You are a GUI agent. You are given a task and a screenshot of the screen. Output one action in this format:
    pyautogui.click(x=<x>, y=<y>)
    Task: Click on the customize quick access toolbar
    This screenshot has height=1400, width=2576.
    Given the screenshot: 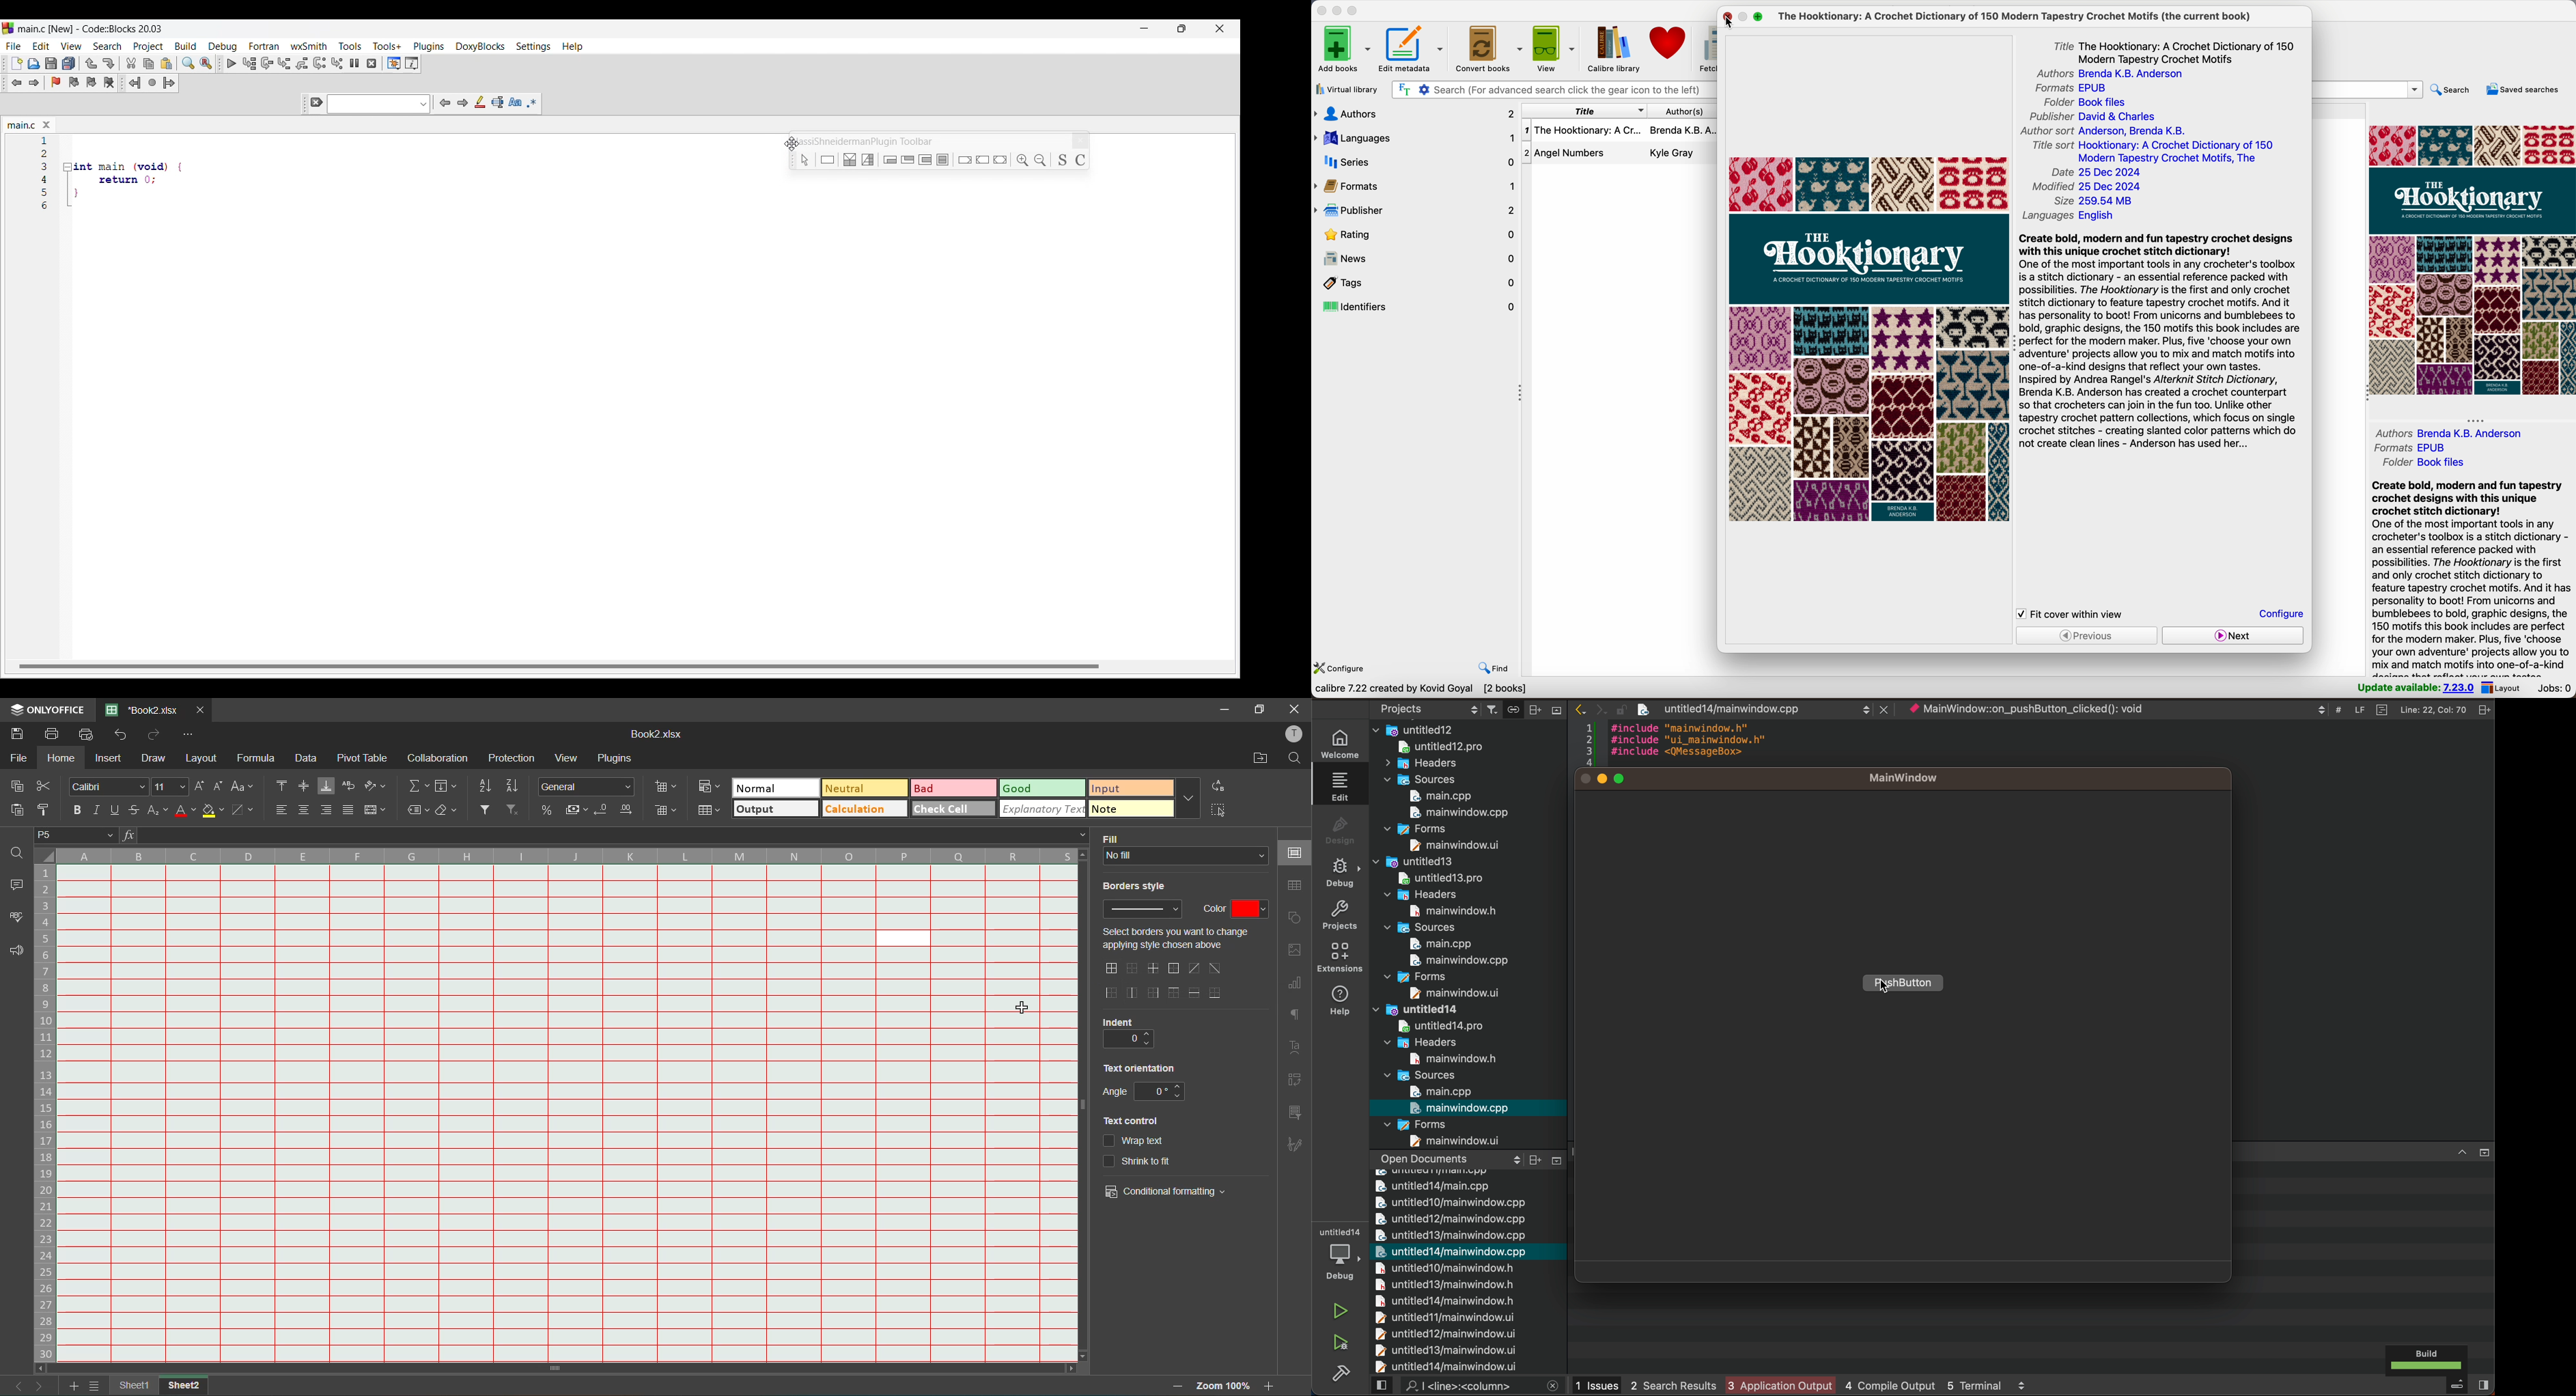 What is the action you would take?
    pyautogui.click(x=189, y=736)
    